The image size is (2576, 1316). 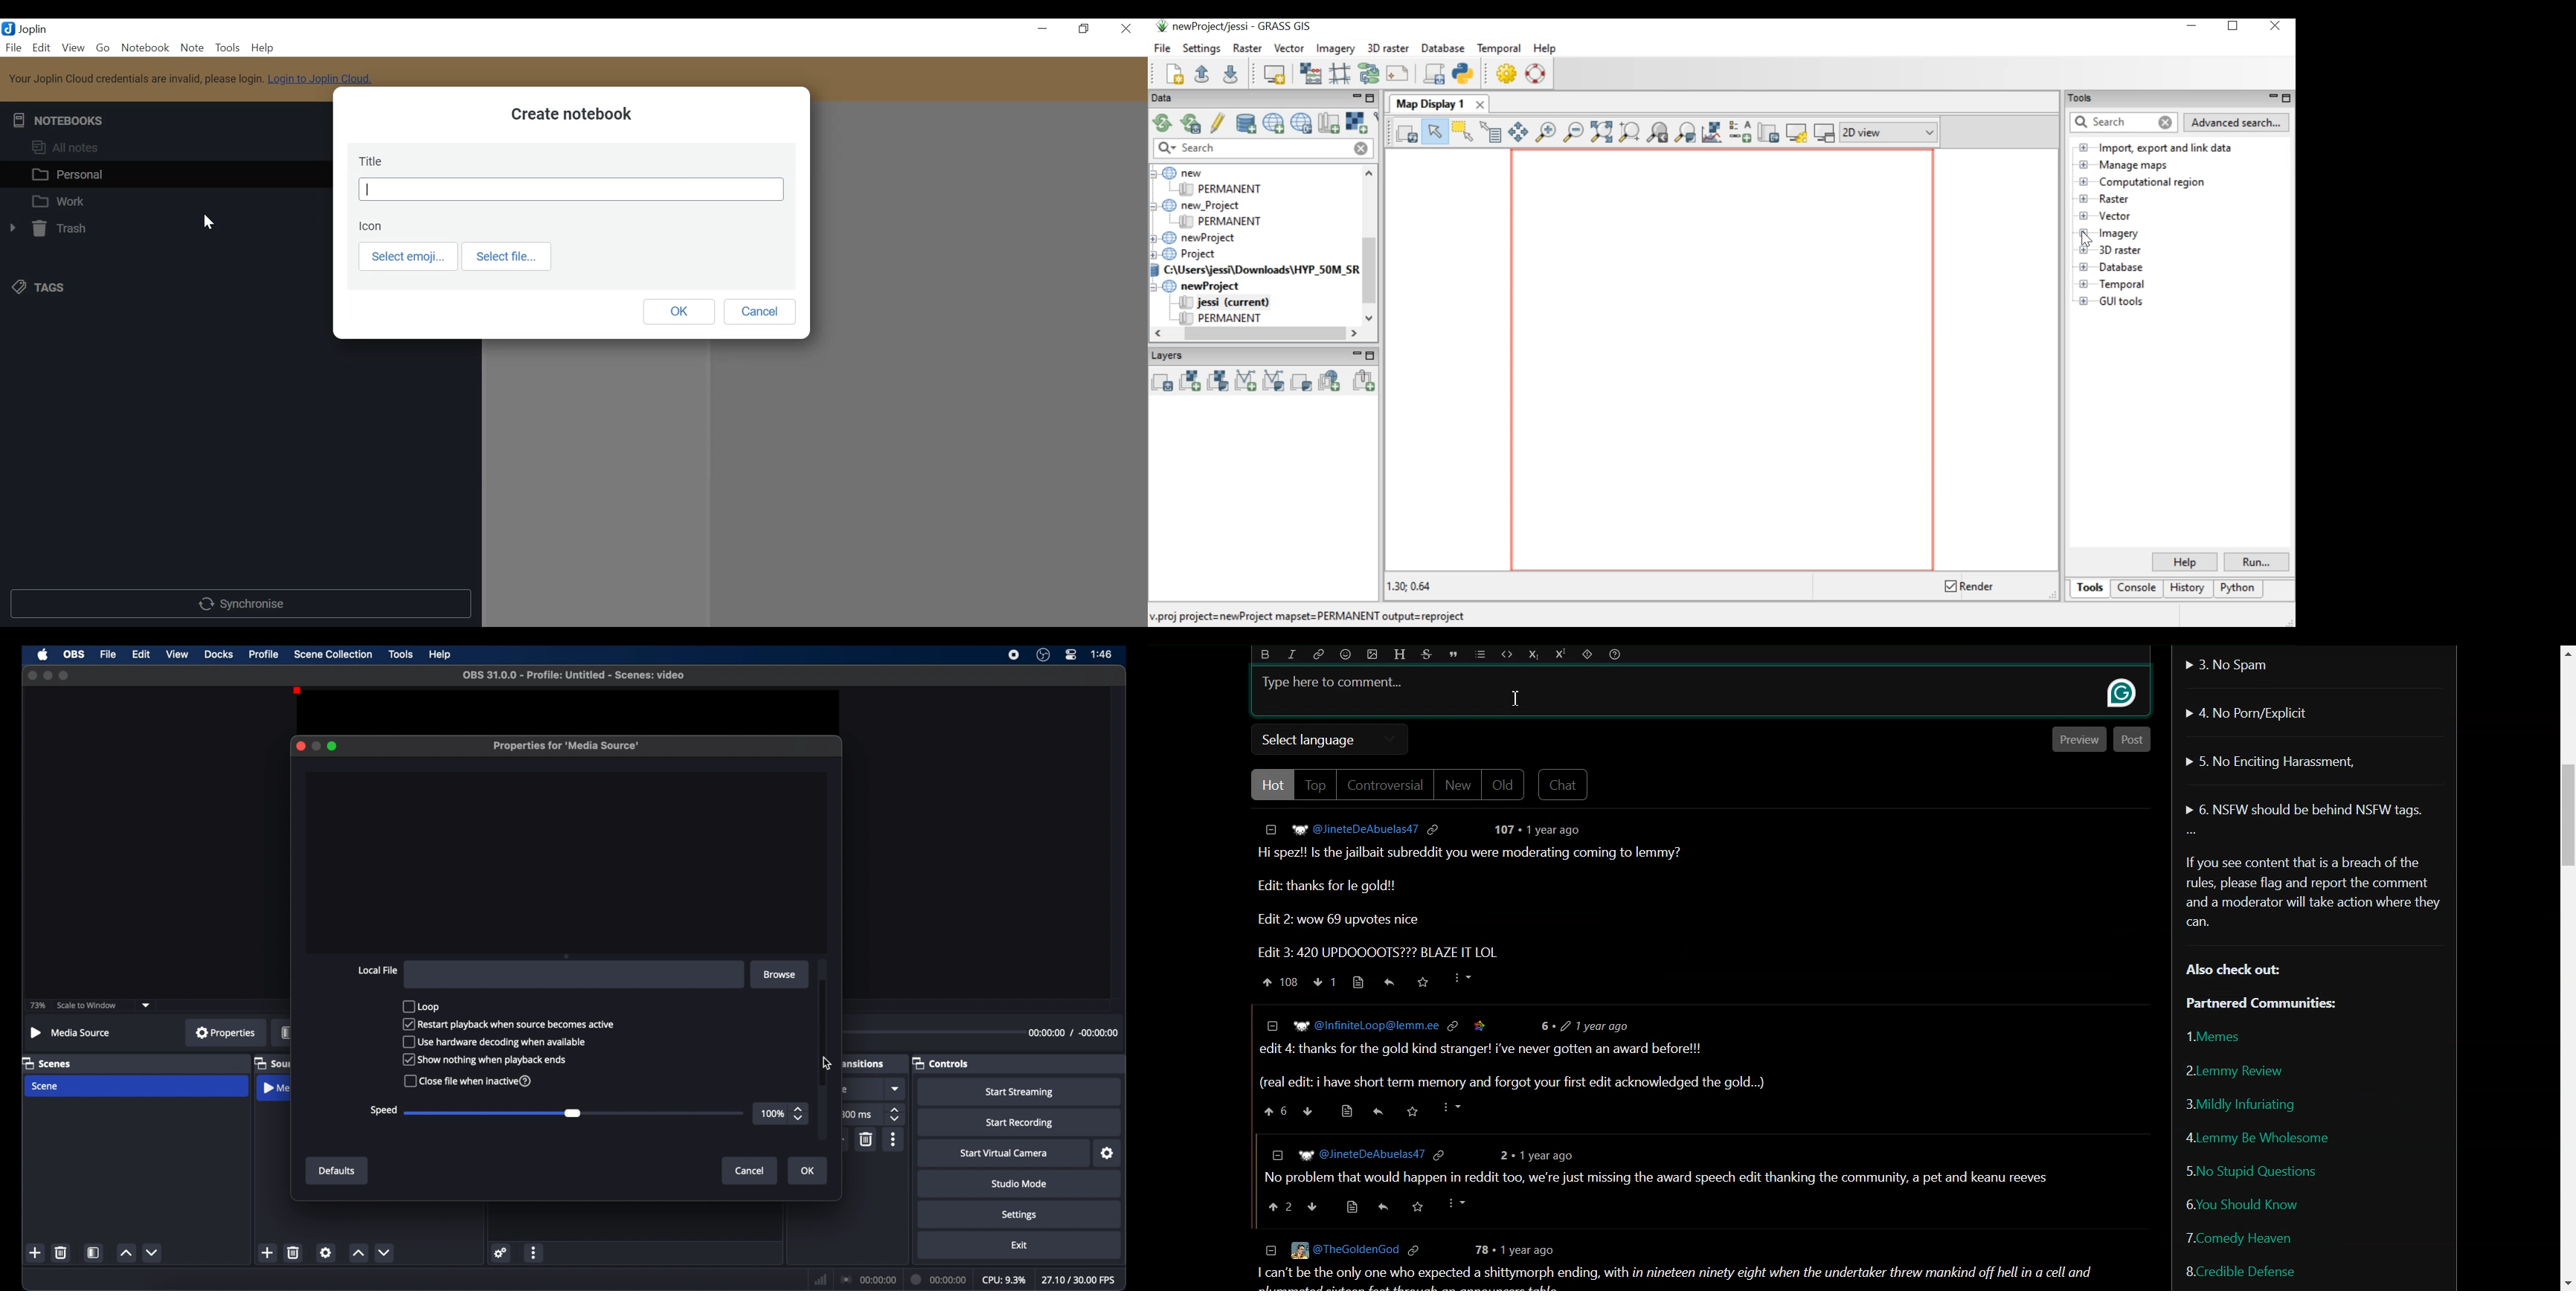 I want to click on controls, so click(x=940, y=1064).